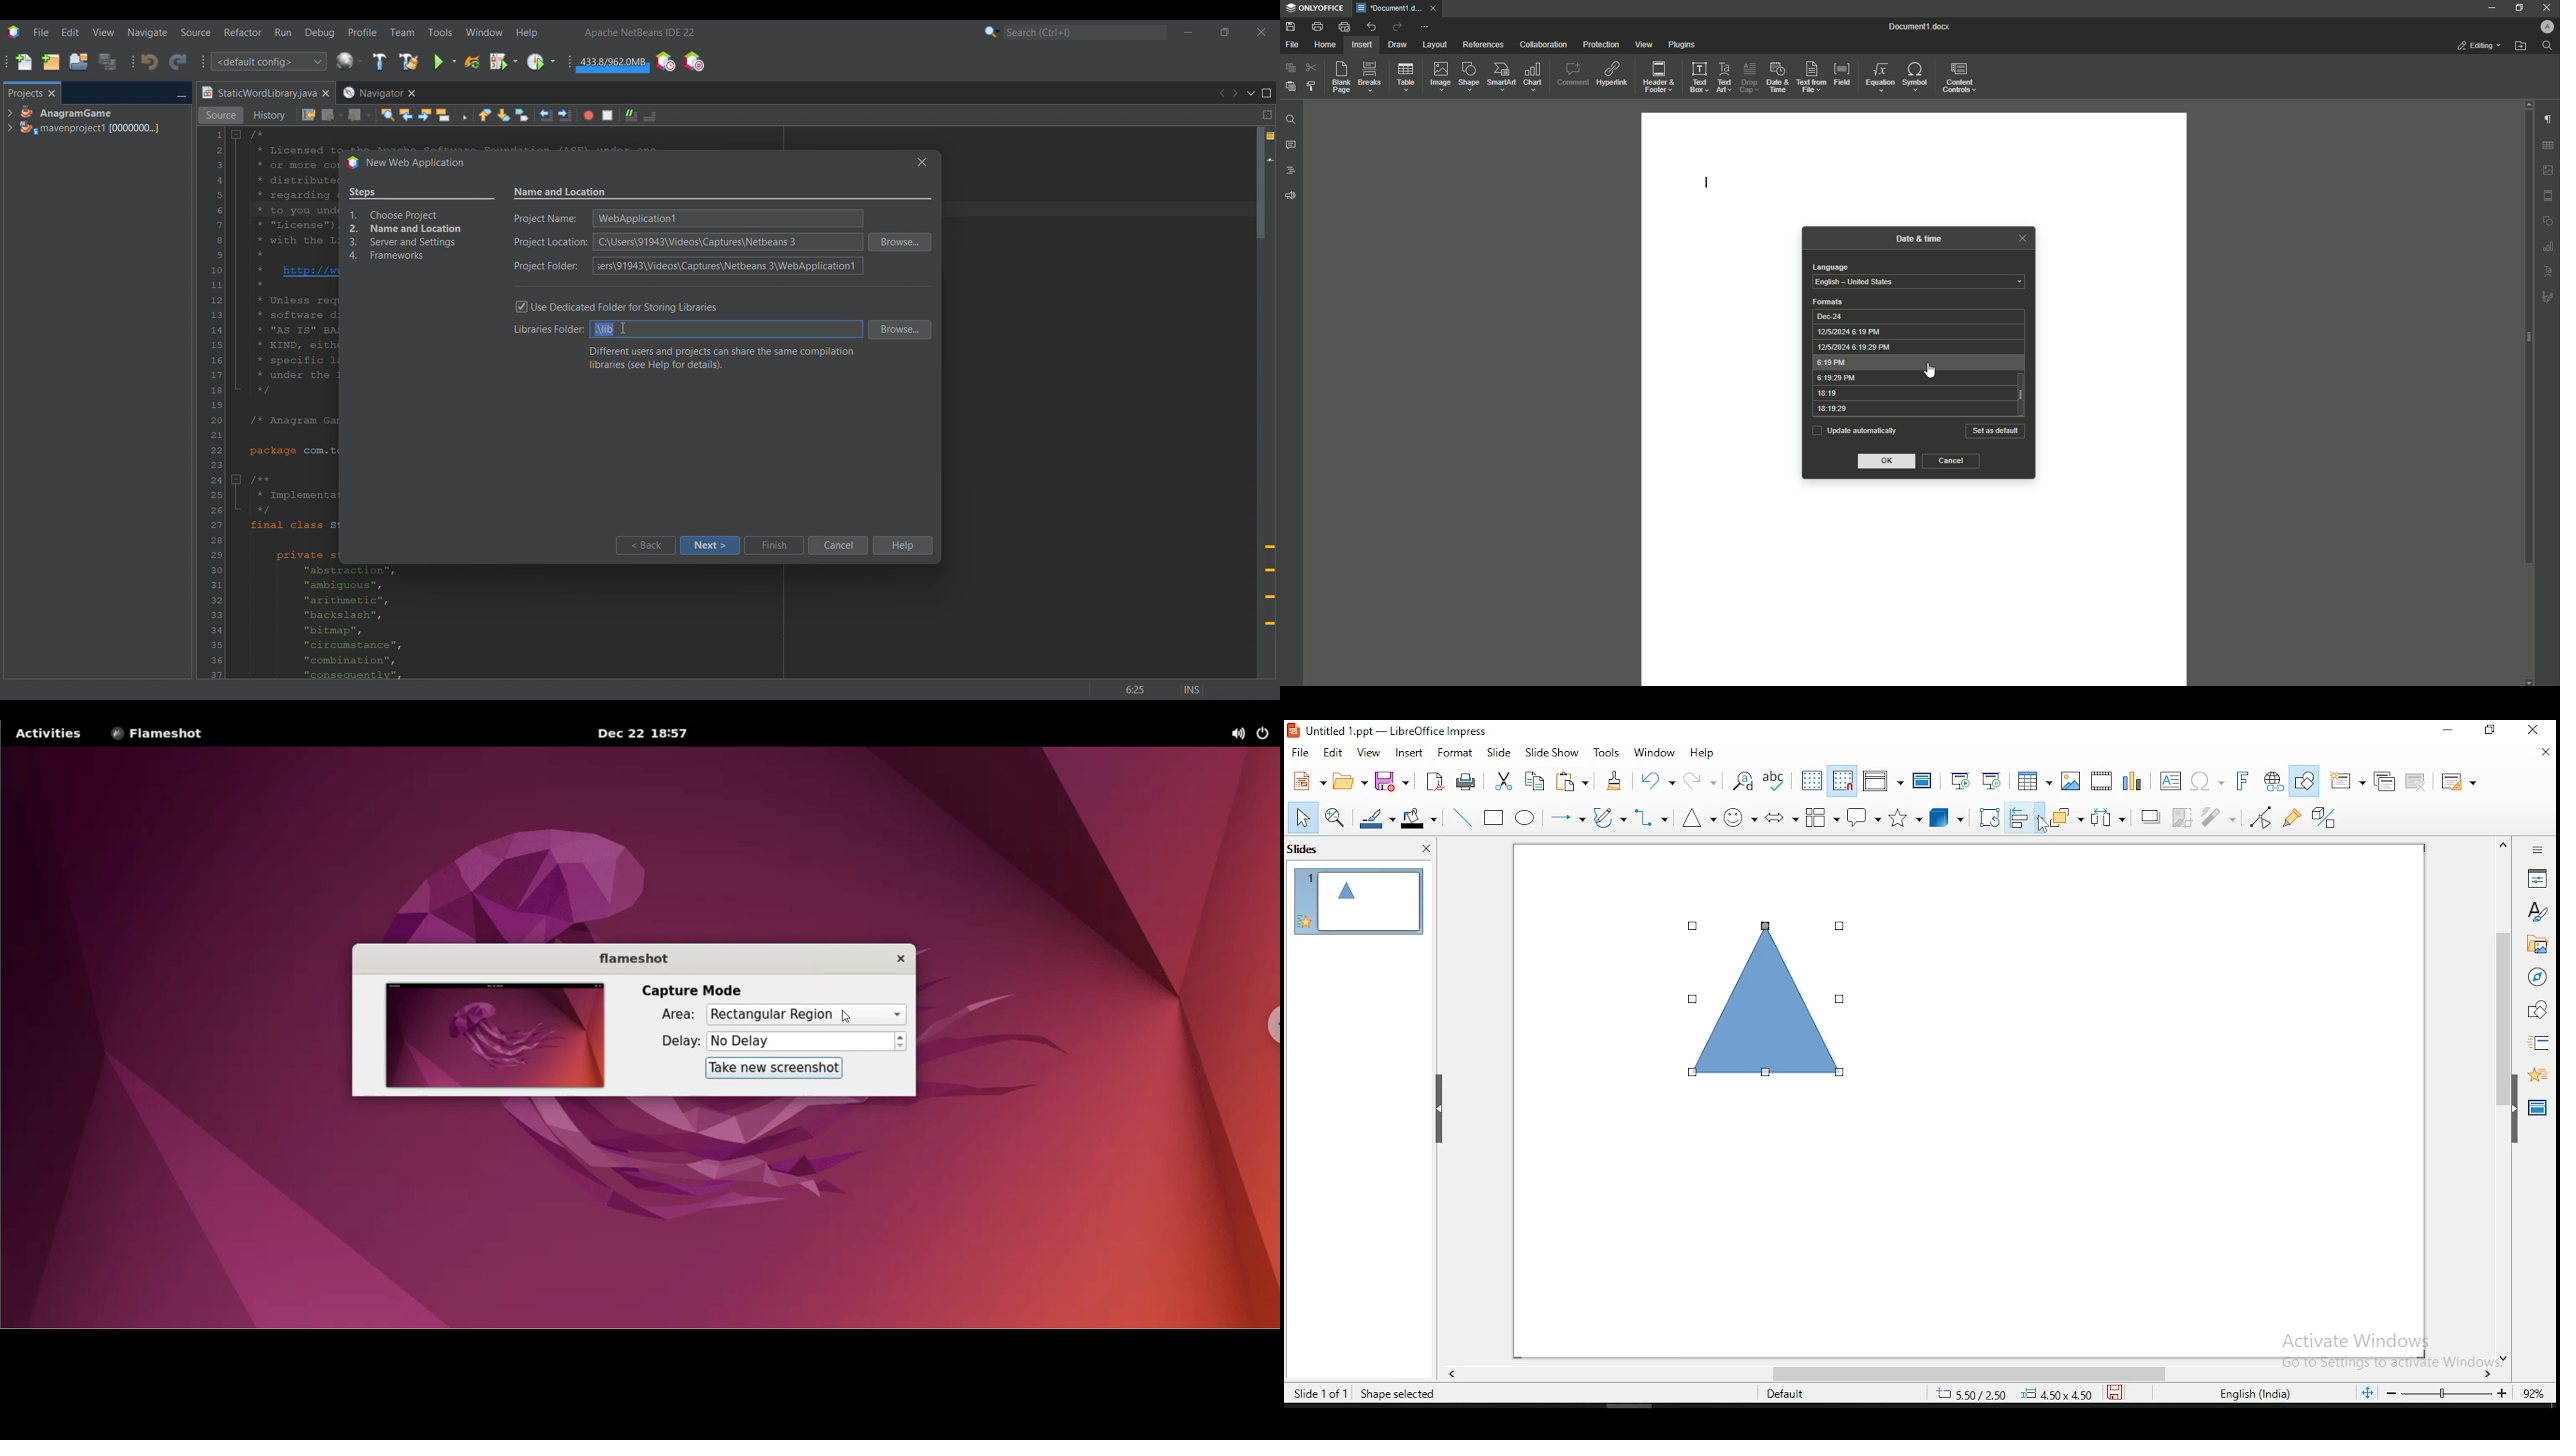 The height and width of the screenshot is (1456, 2576). What do you see at coordinates (2254, 1395) in the screenshot?
I see `English (India)` at bounding box center [2254, 1395].